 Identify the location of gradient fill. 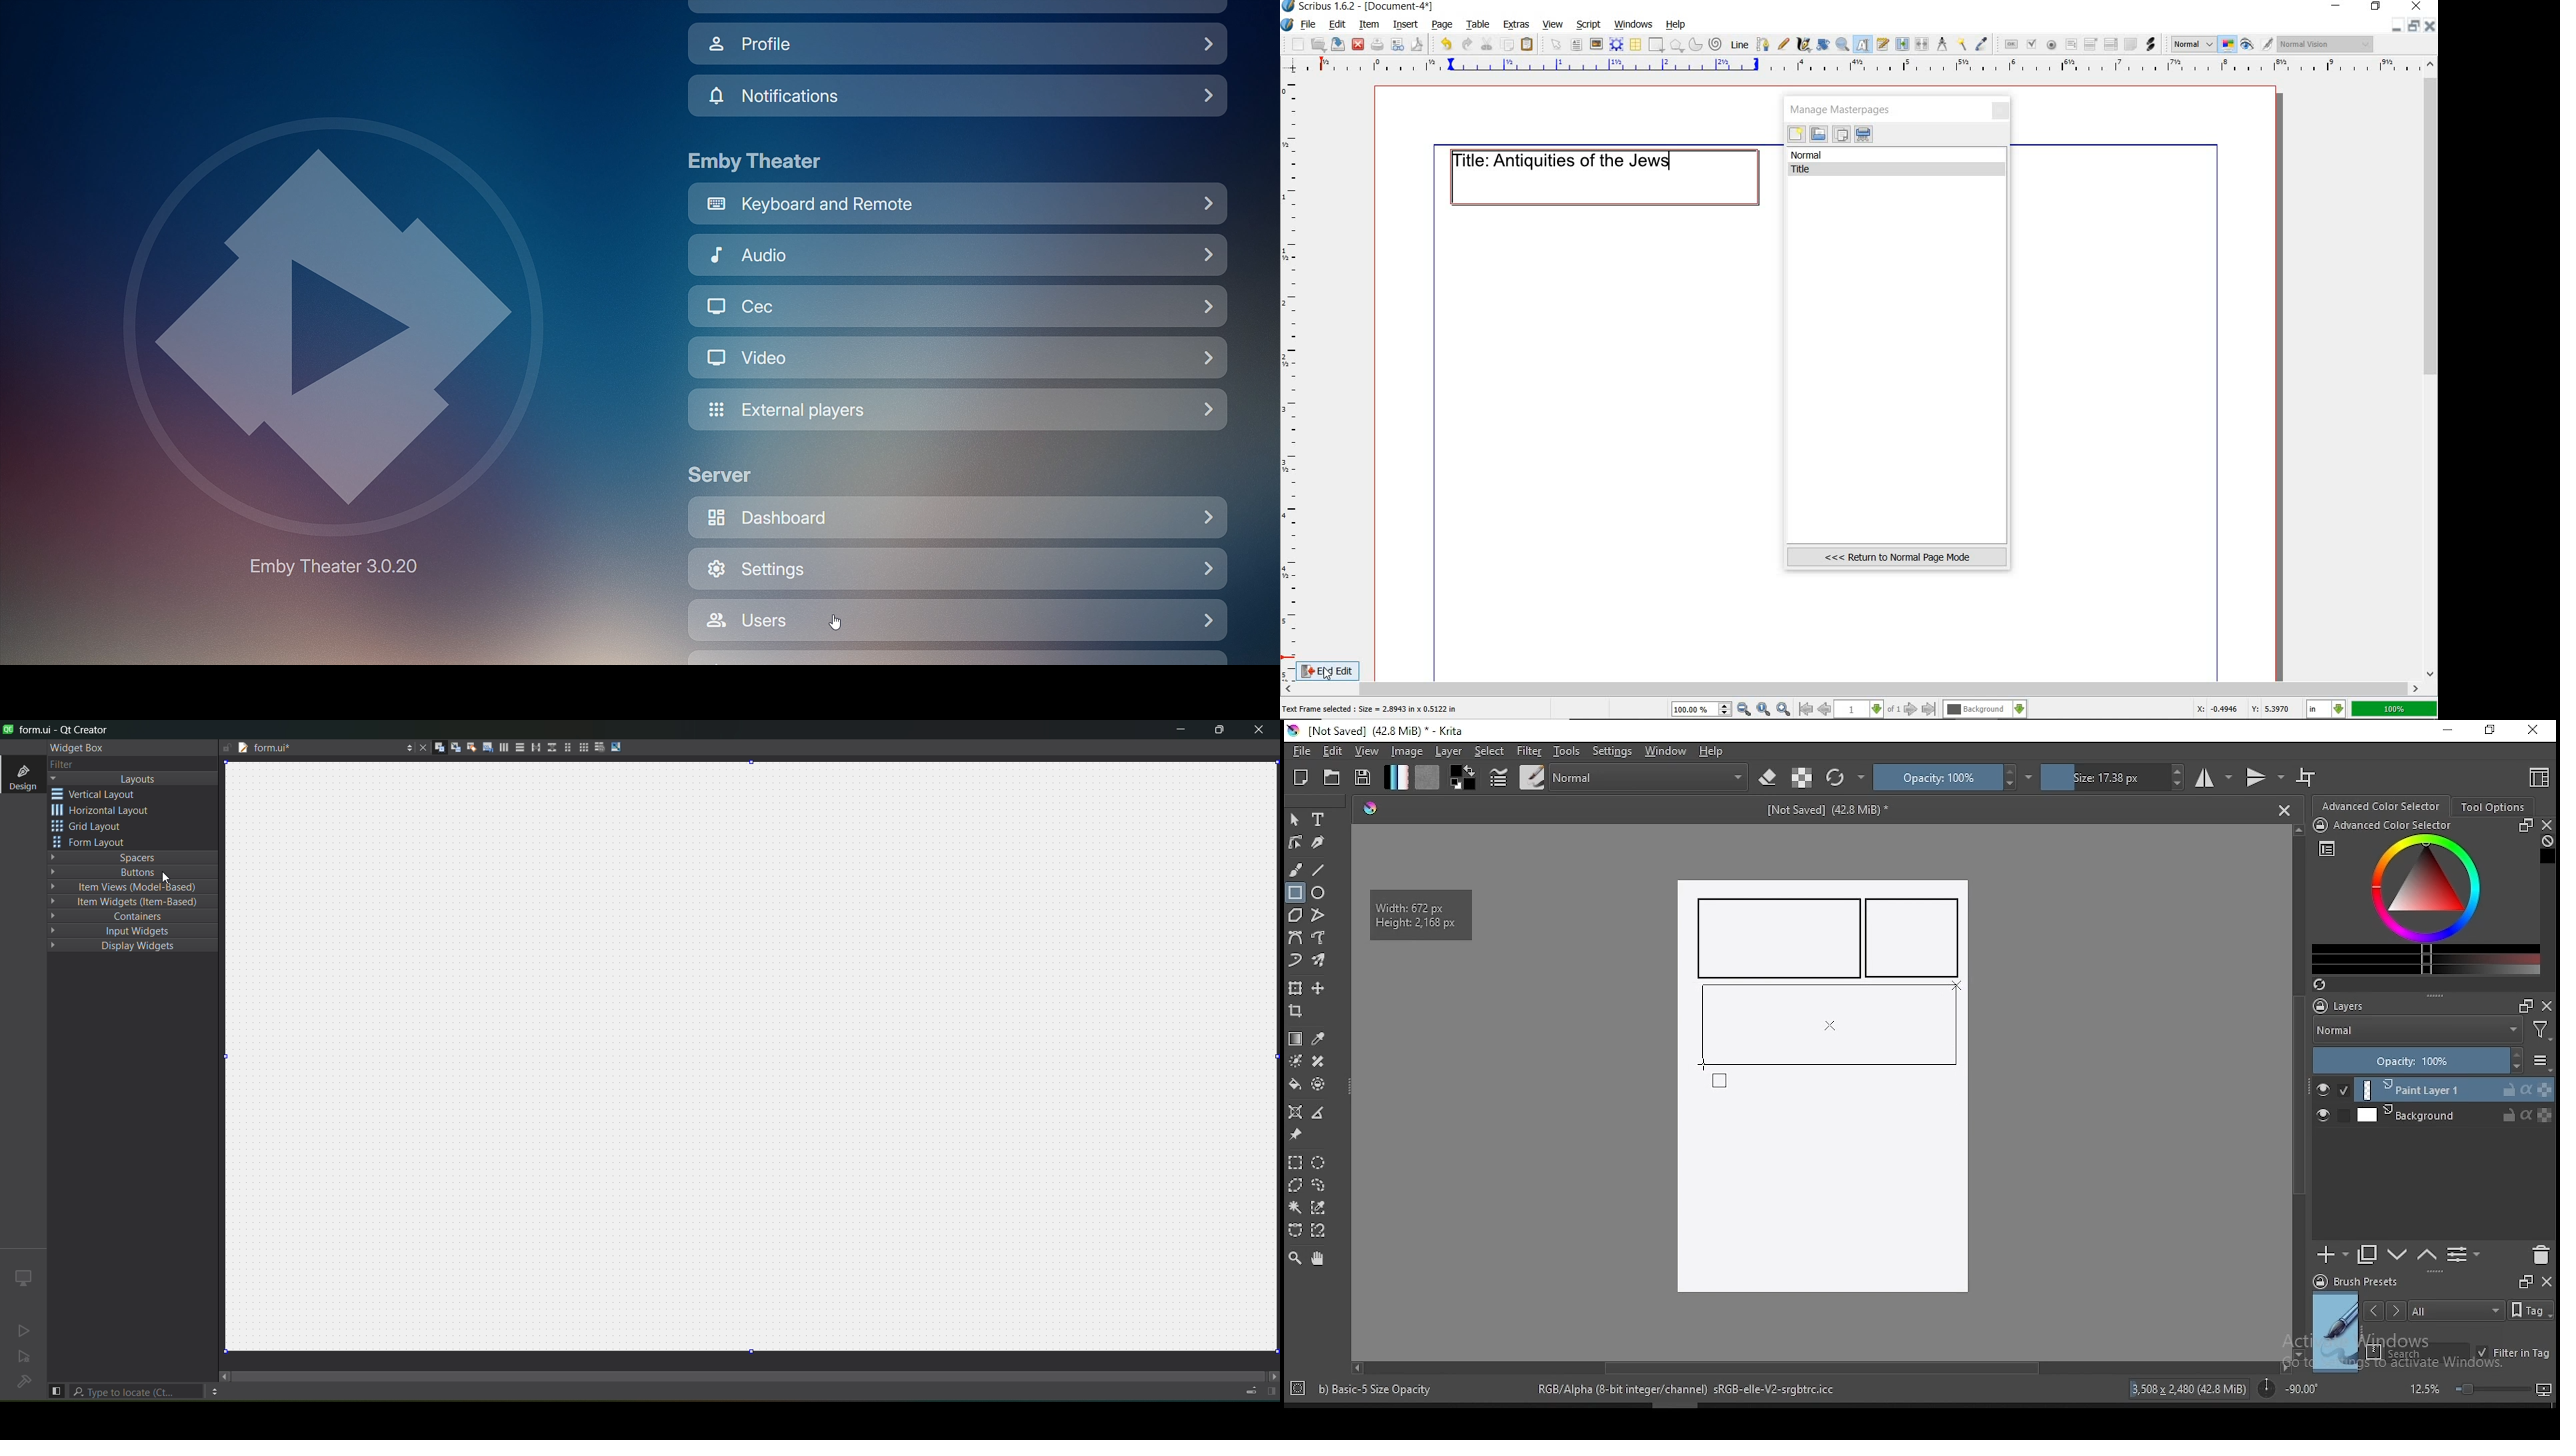
(1396, 777).